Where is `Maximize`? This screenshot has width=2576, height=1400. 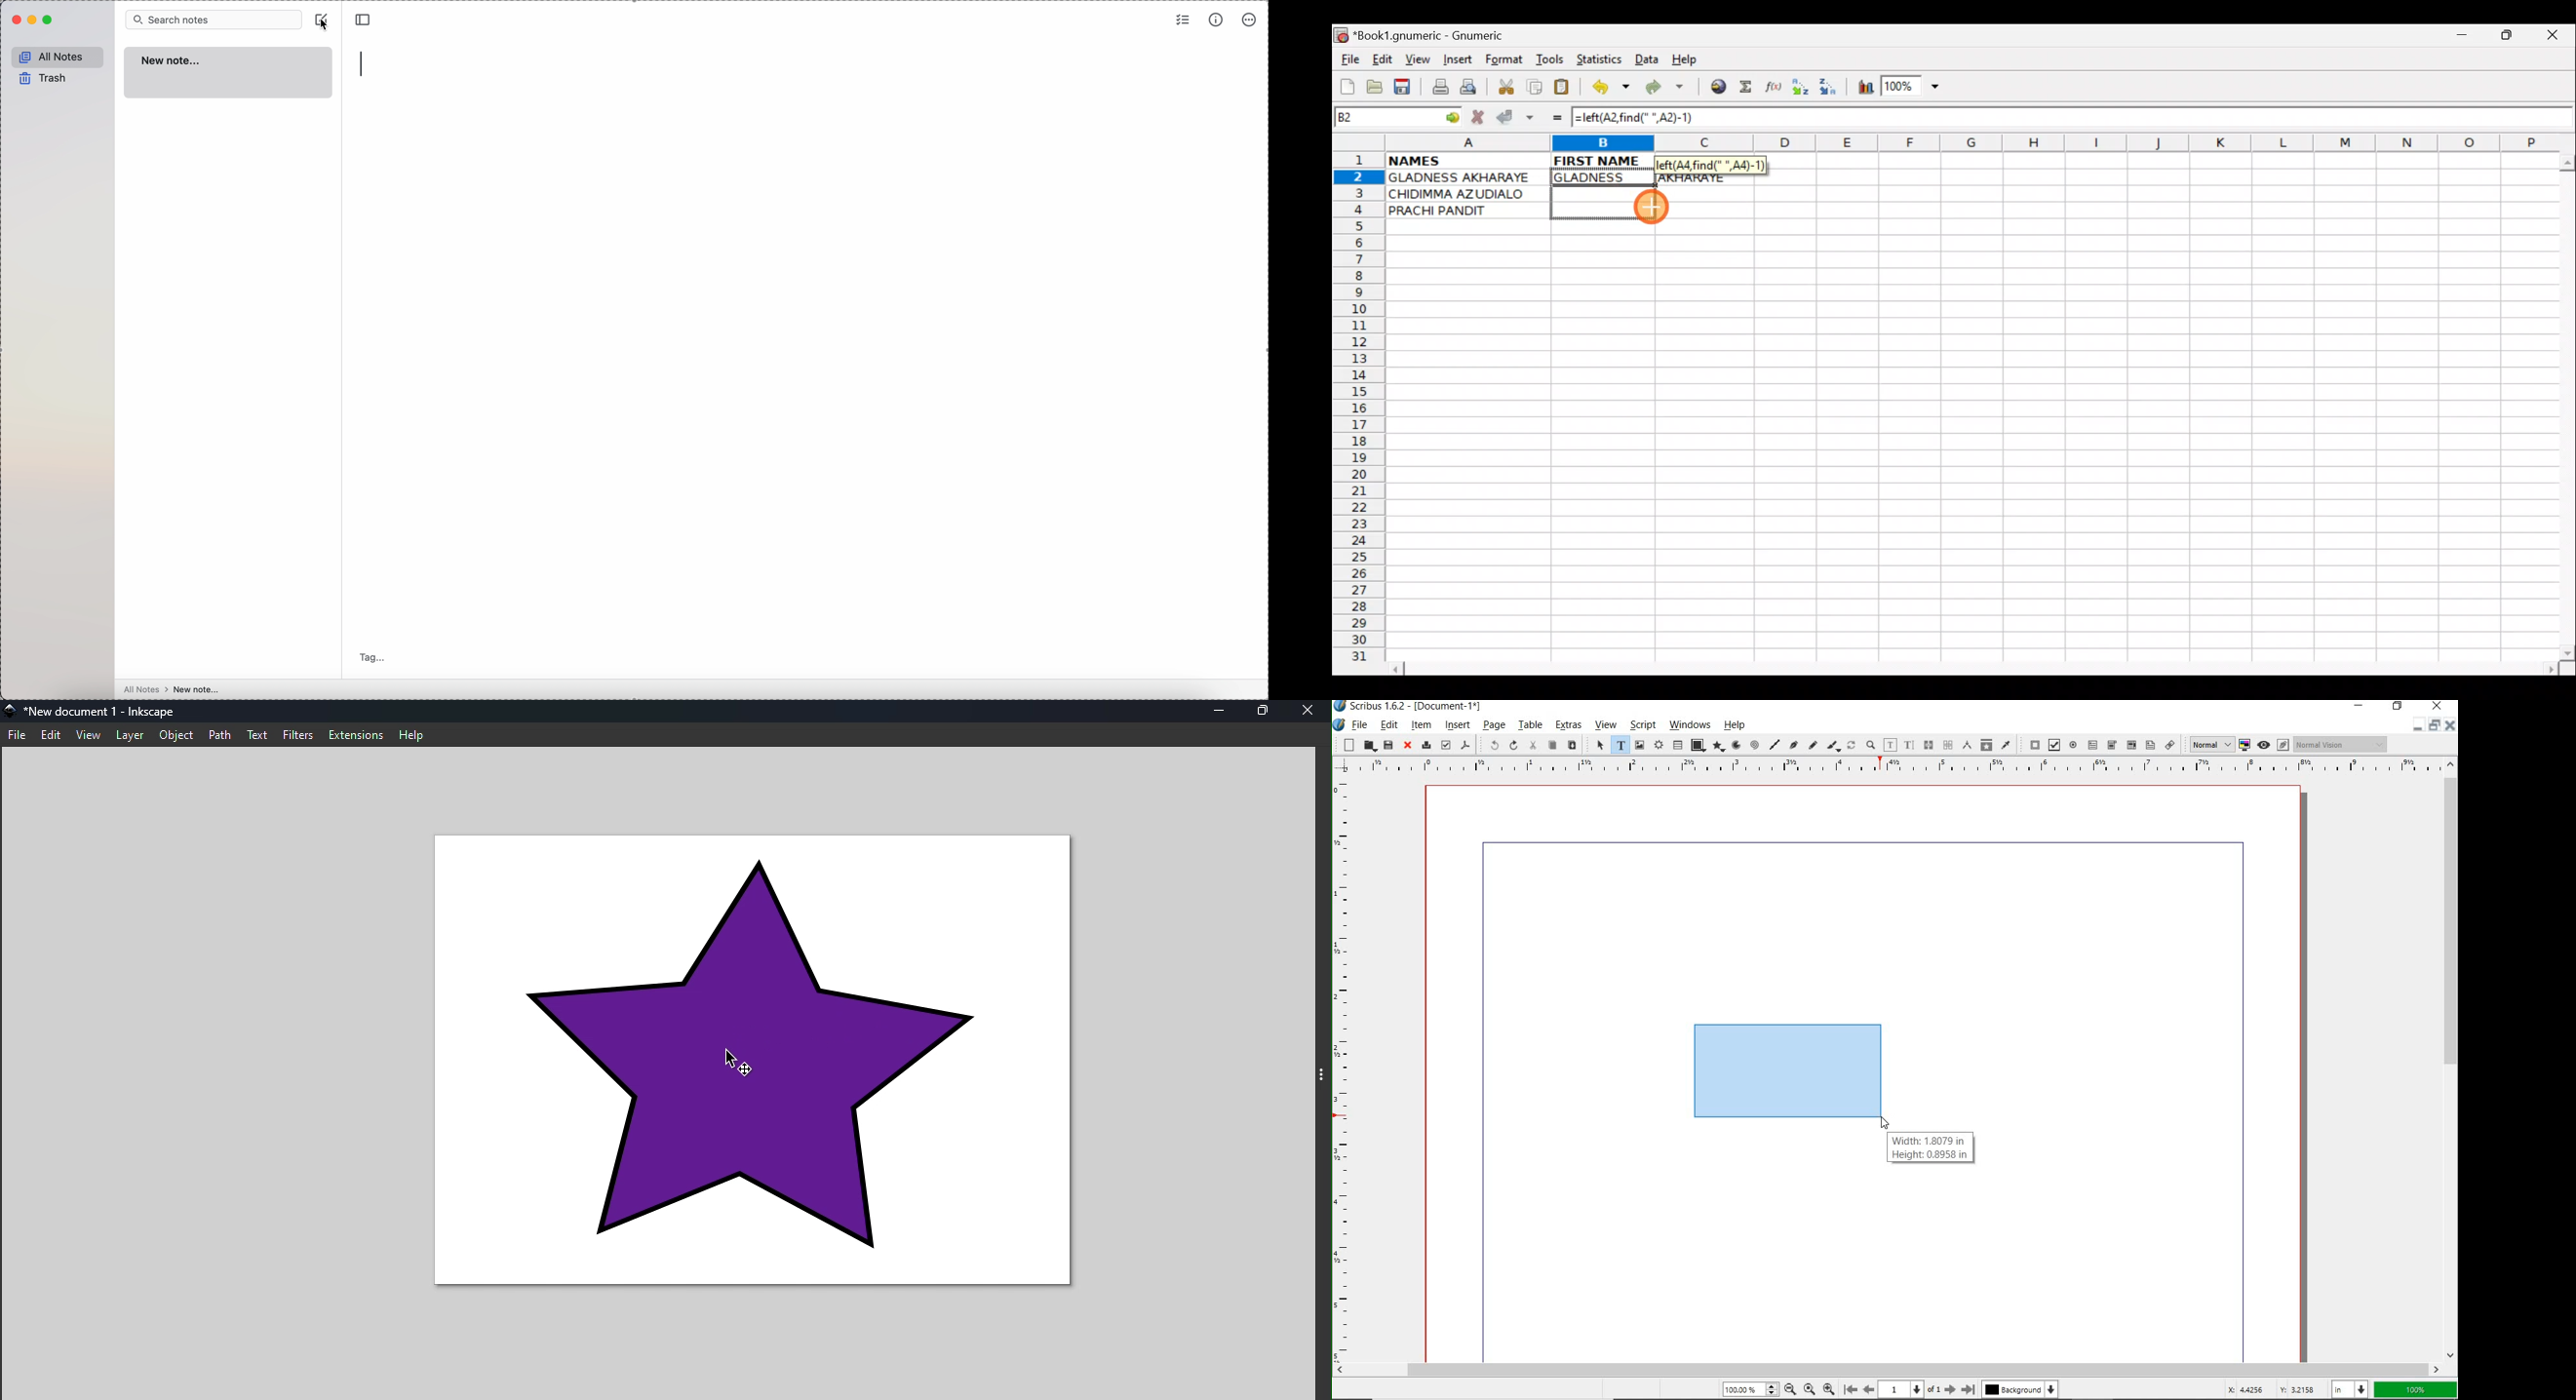
Maximize is located at coordinates (2509, 38).